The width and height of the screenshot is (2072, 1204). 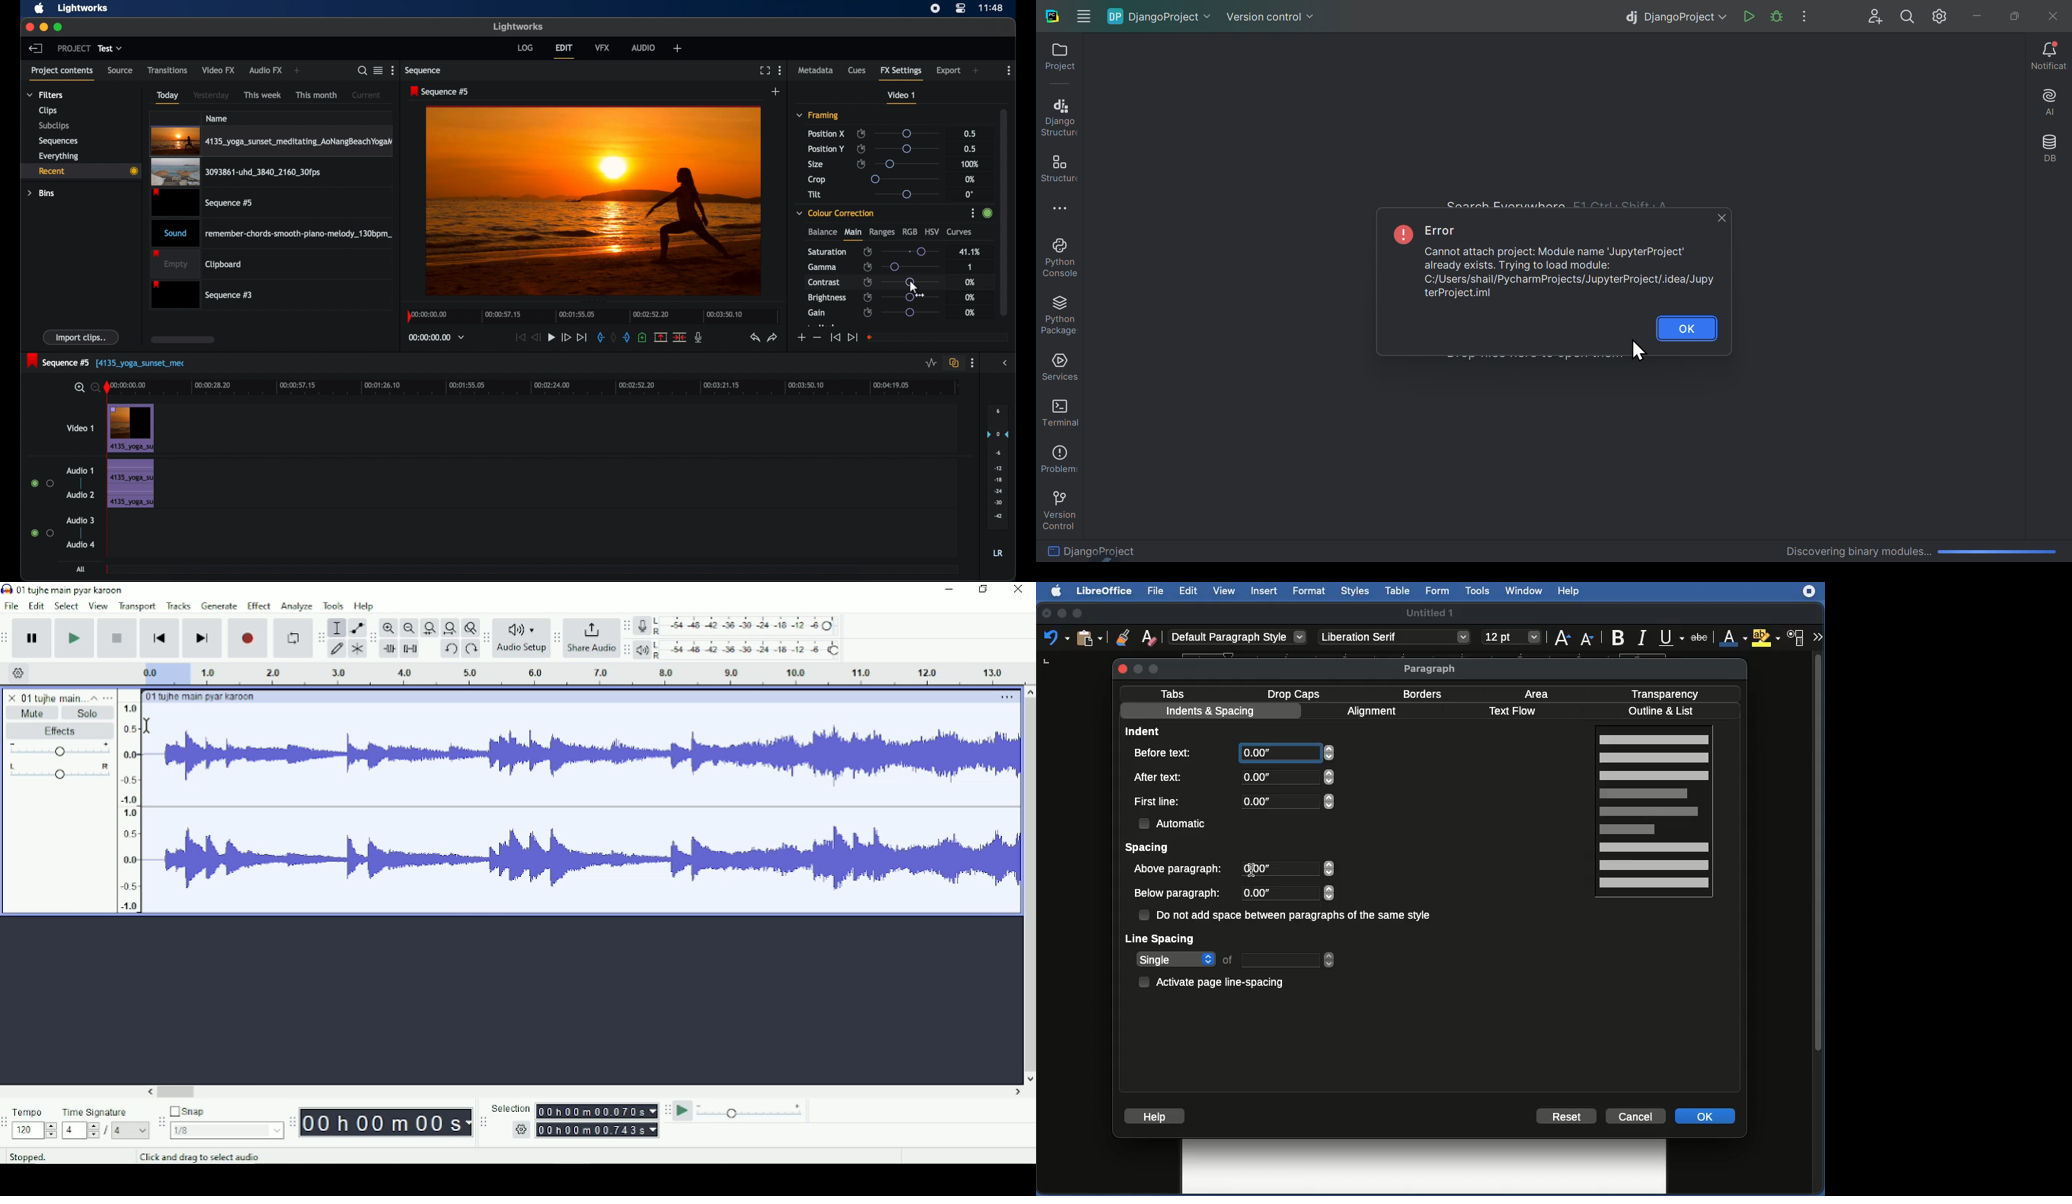 What do you see at coordinates (816, 313) in the screenshot?
I see `gain` at bounding box center [816, 313].